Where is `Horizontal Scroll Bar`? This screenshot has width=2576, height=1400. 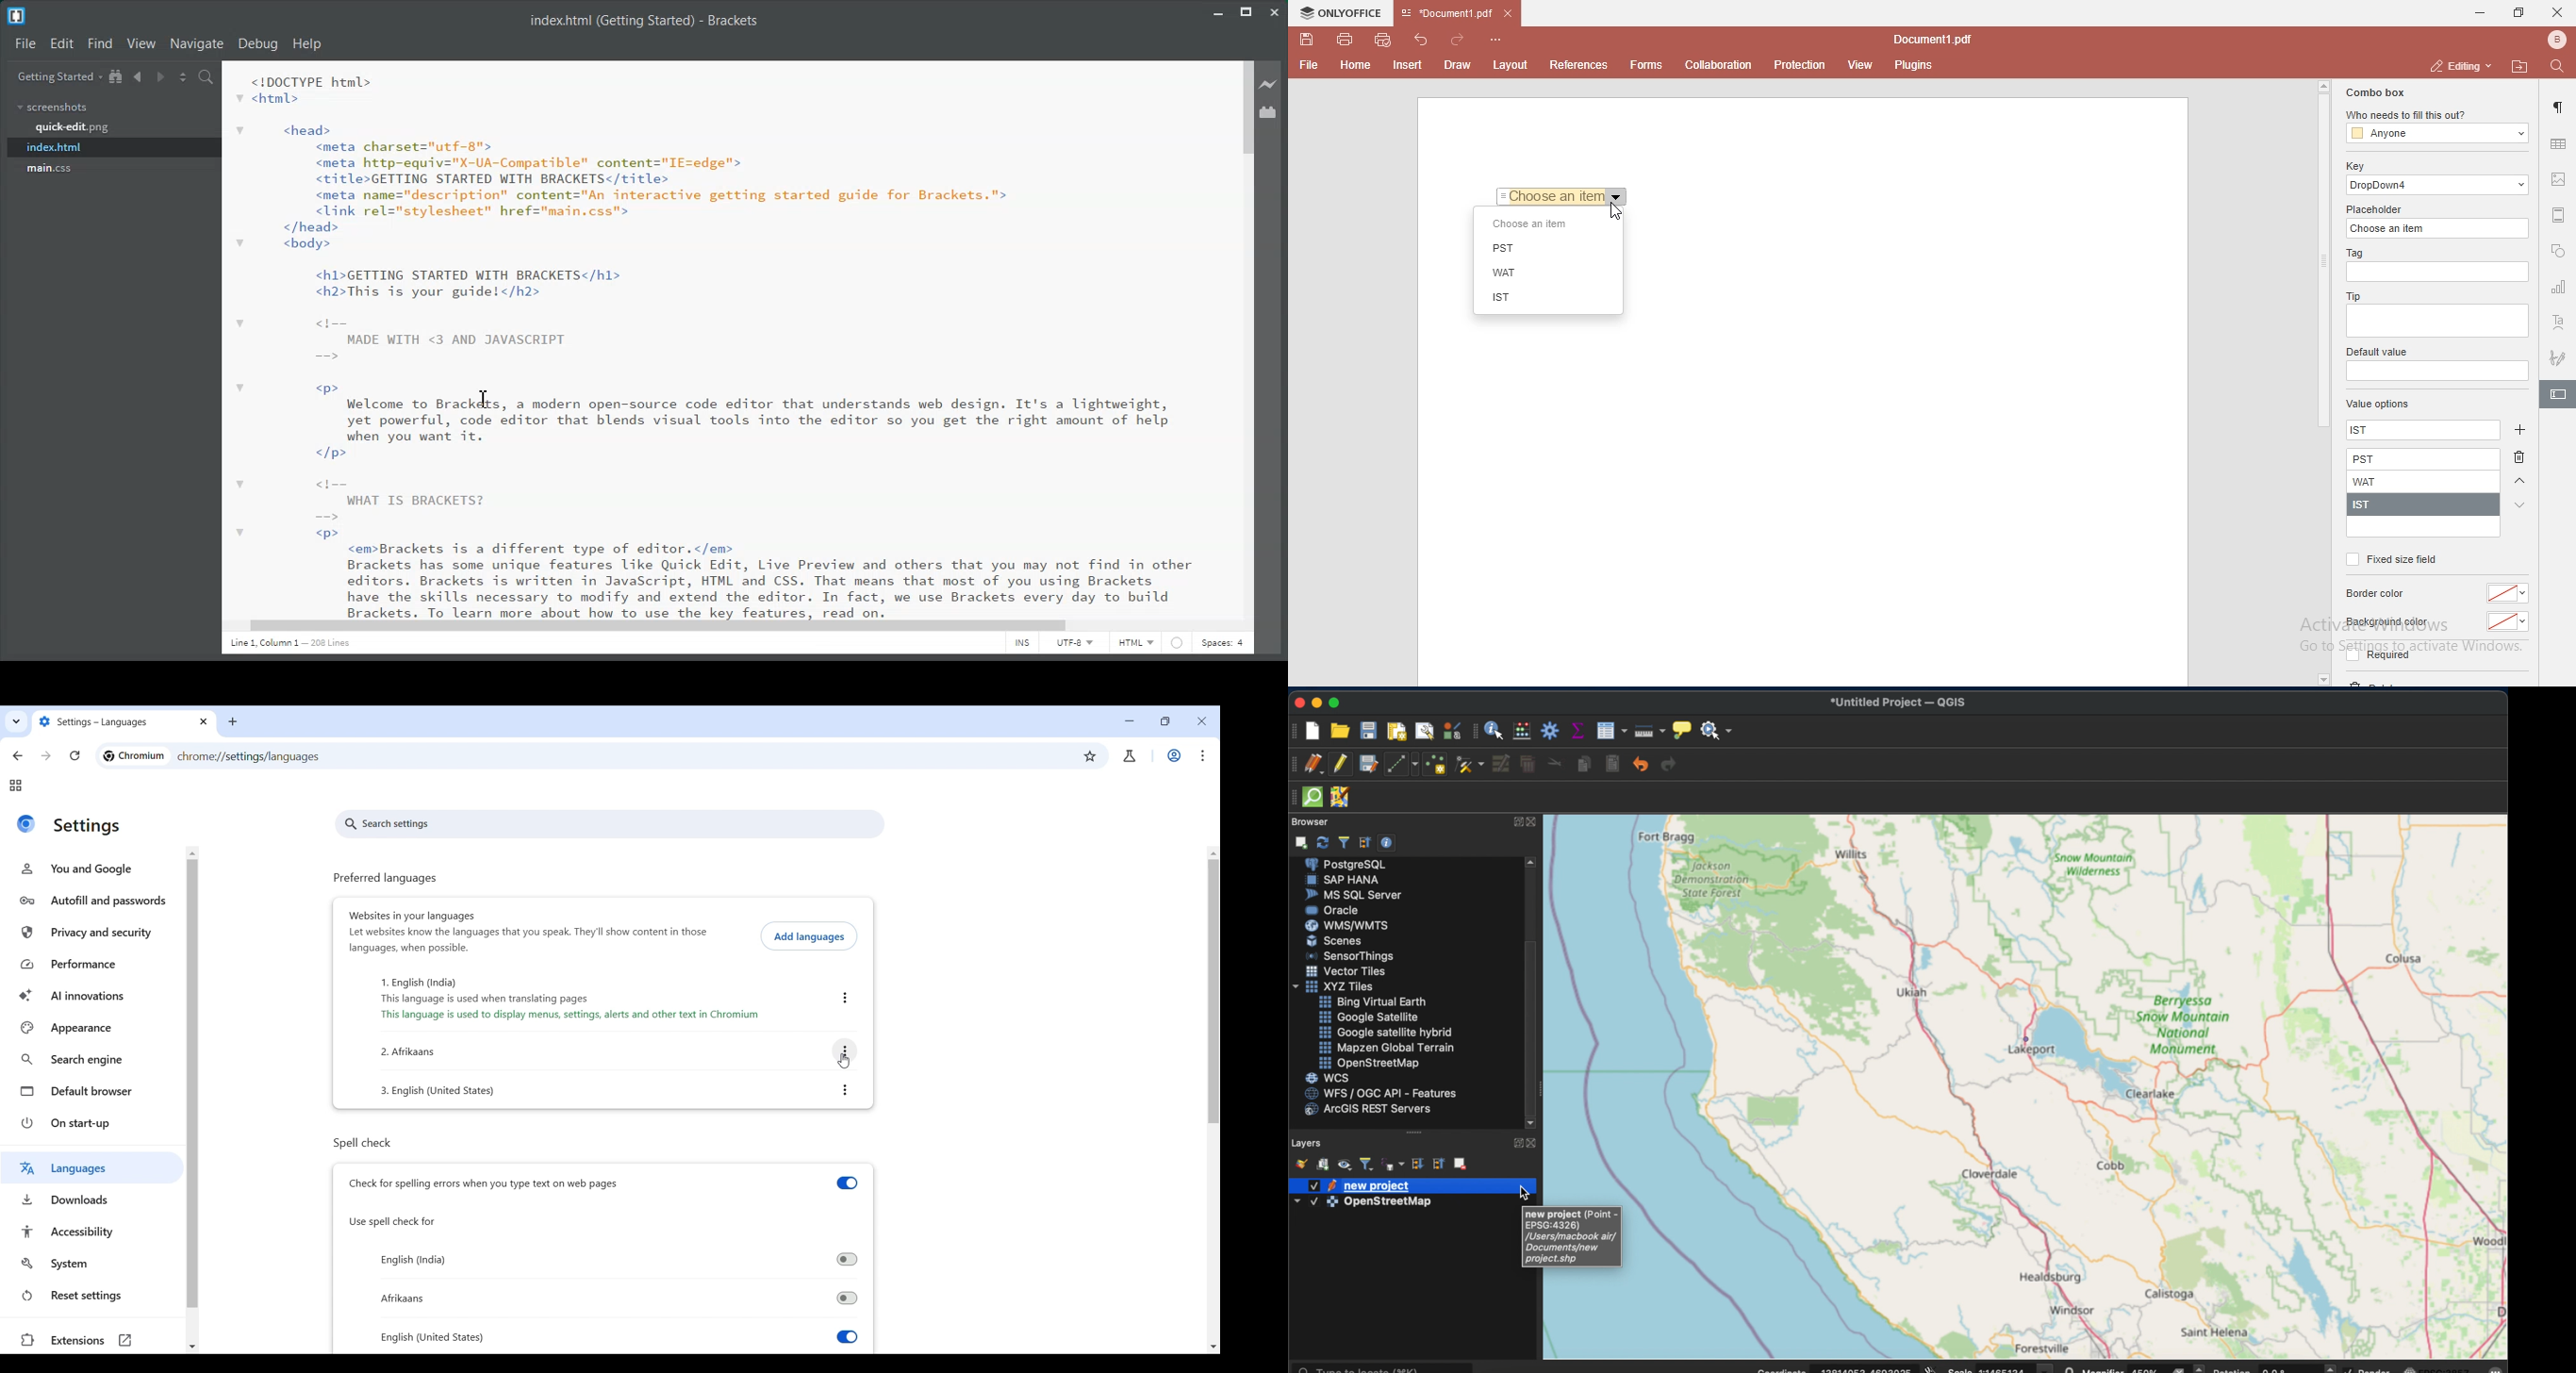 Horizontal Scroll Bar is located at coordinates (725, 626).